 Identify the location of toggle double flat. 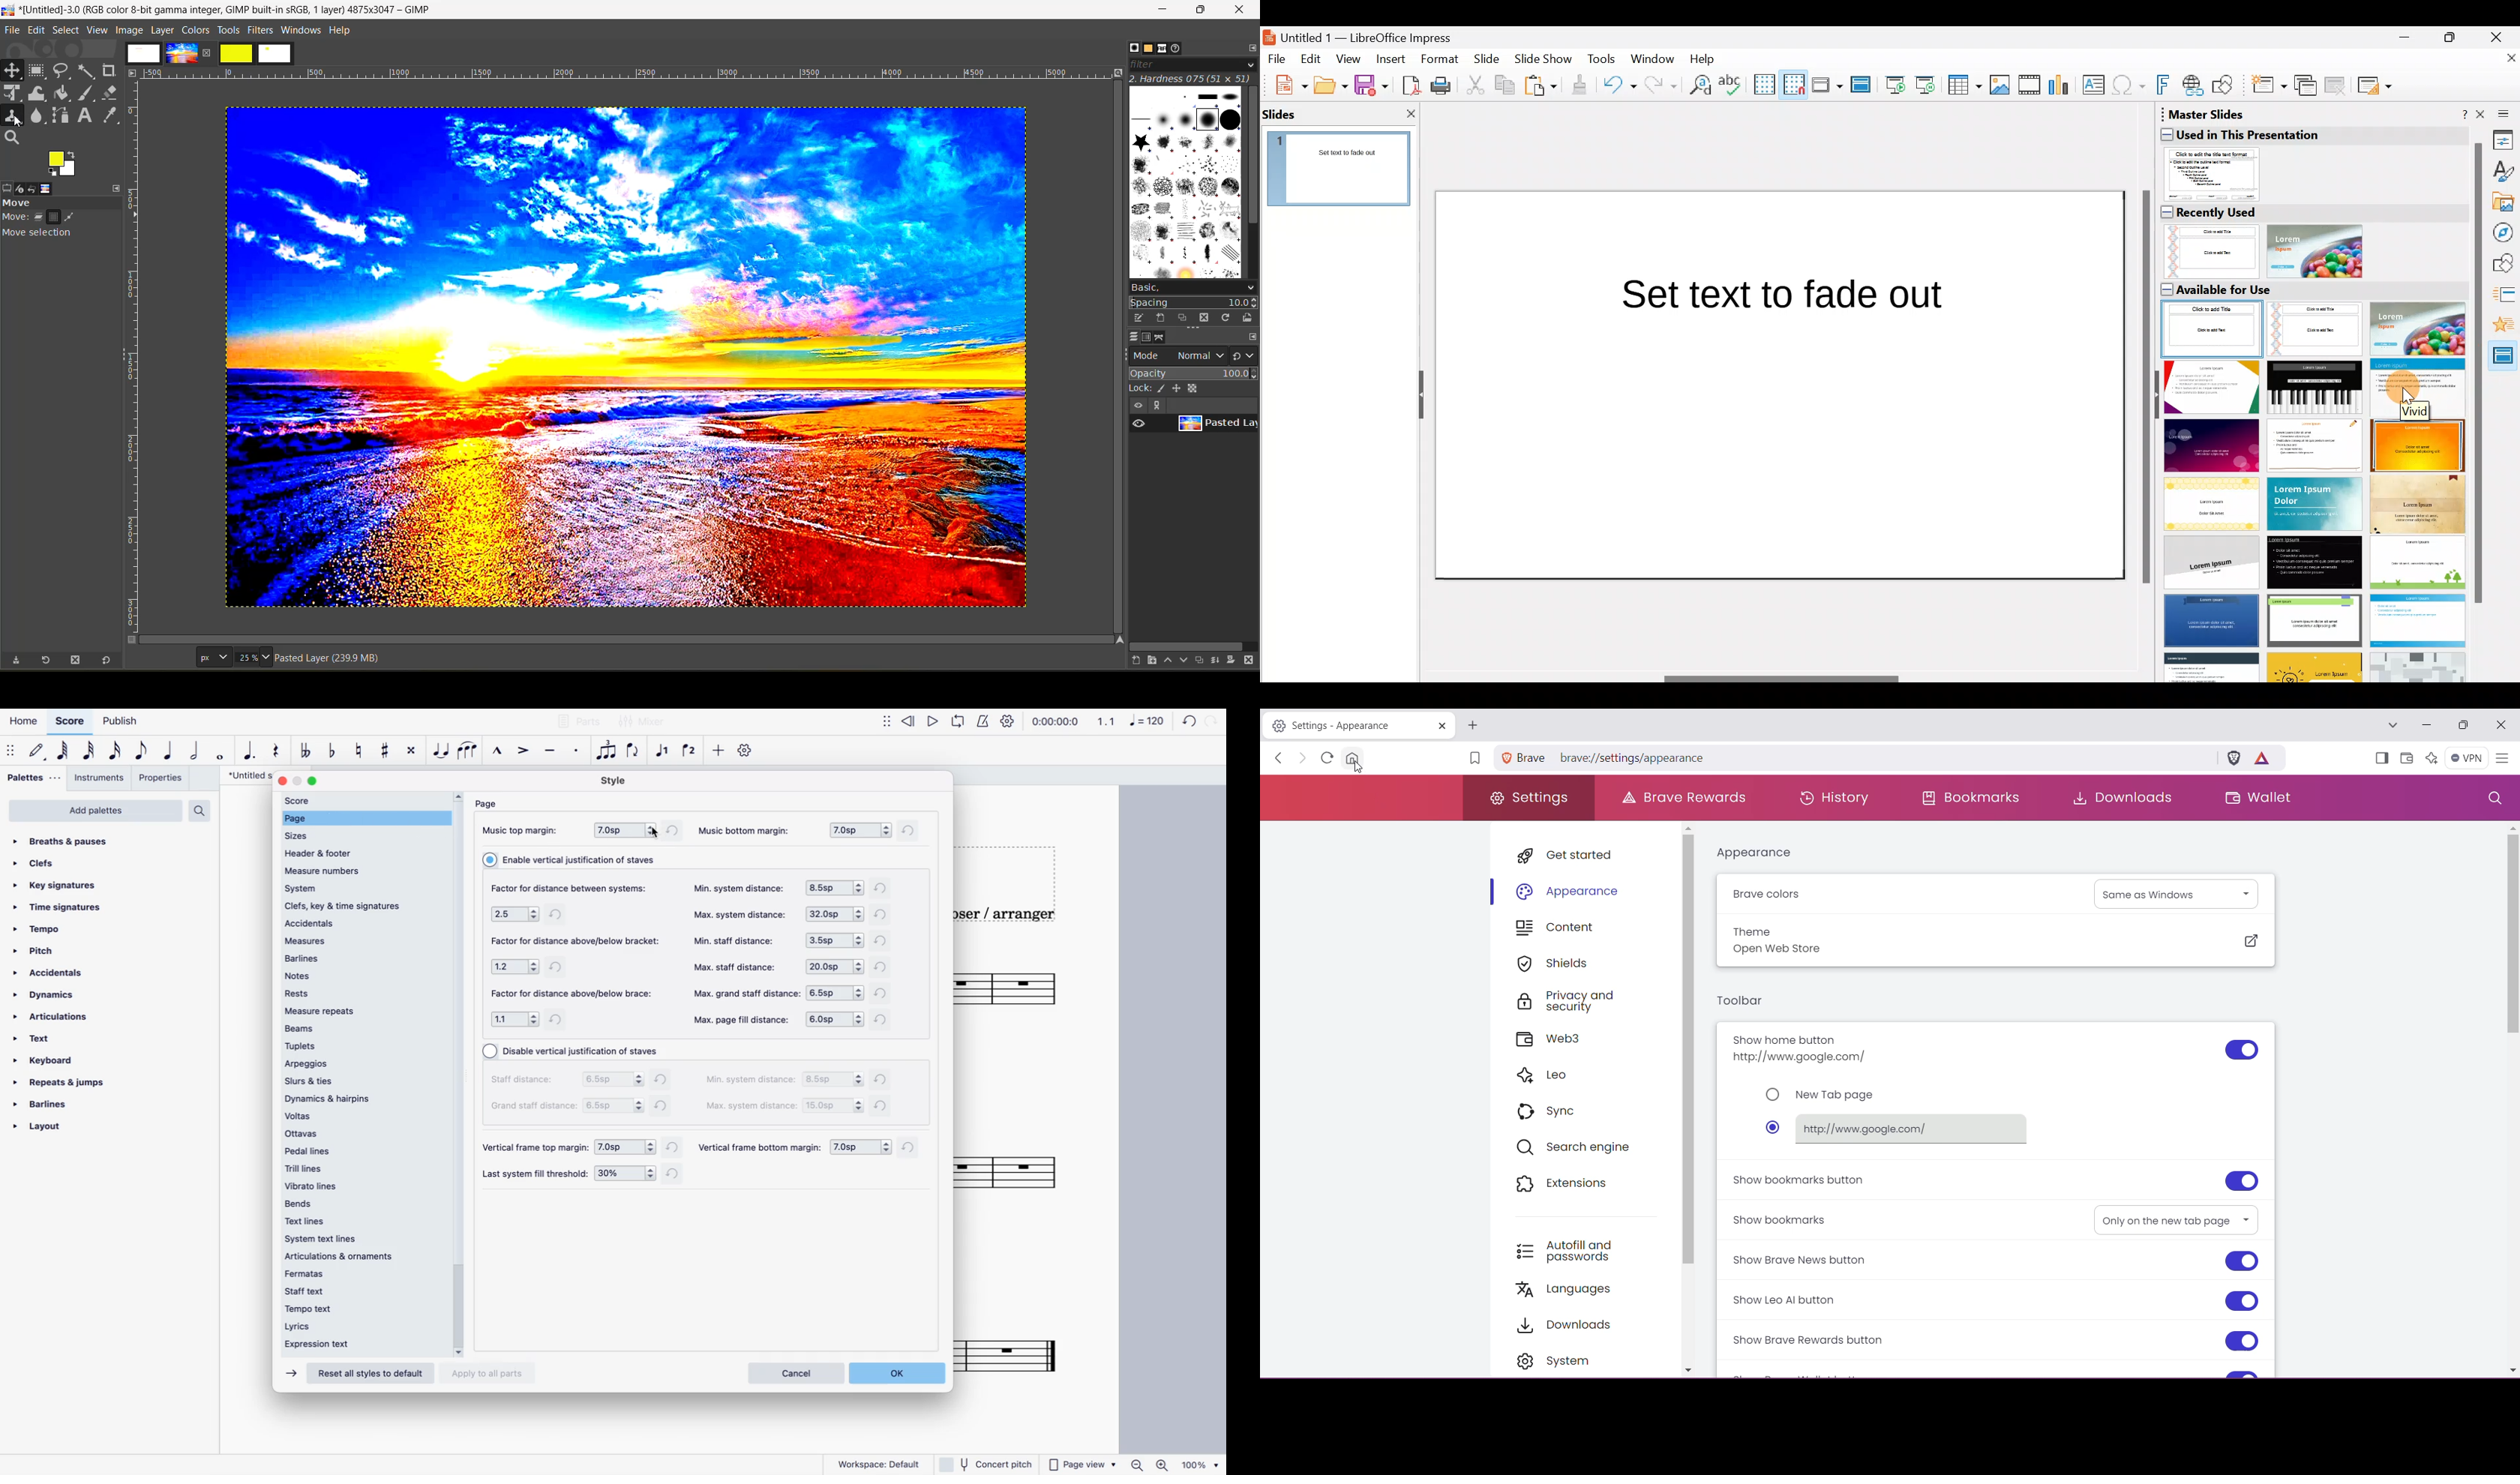
(307, 753).